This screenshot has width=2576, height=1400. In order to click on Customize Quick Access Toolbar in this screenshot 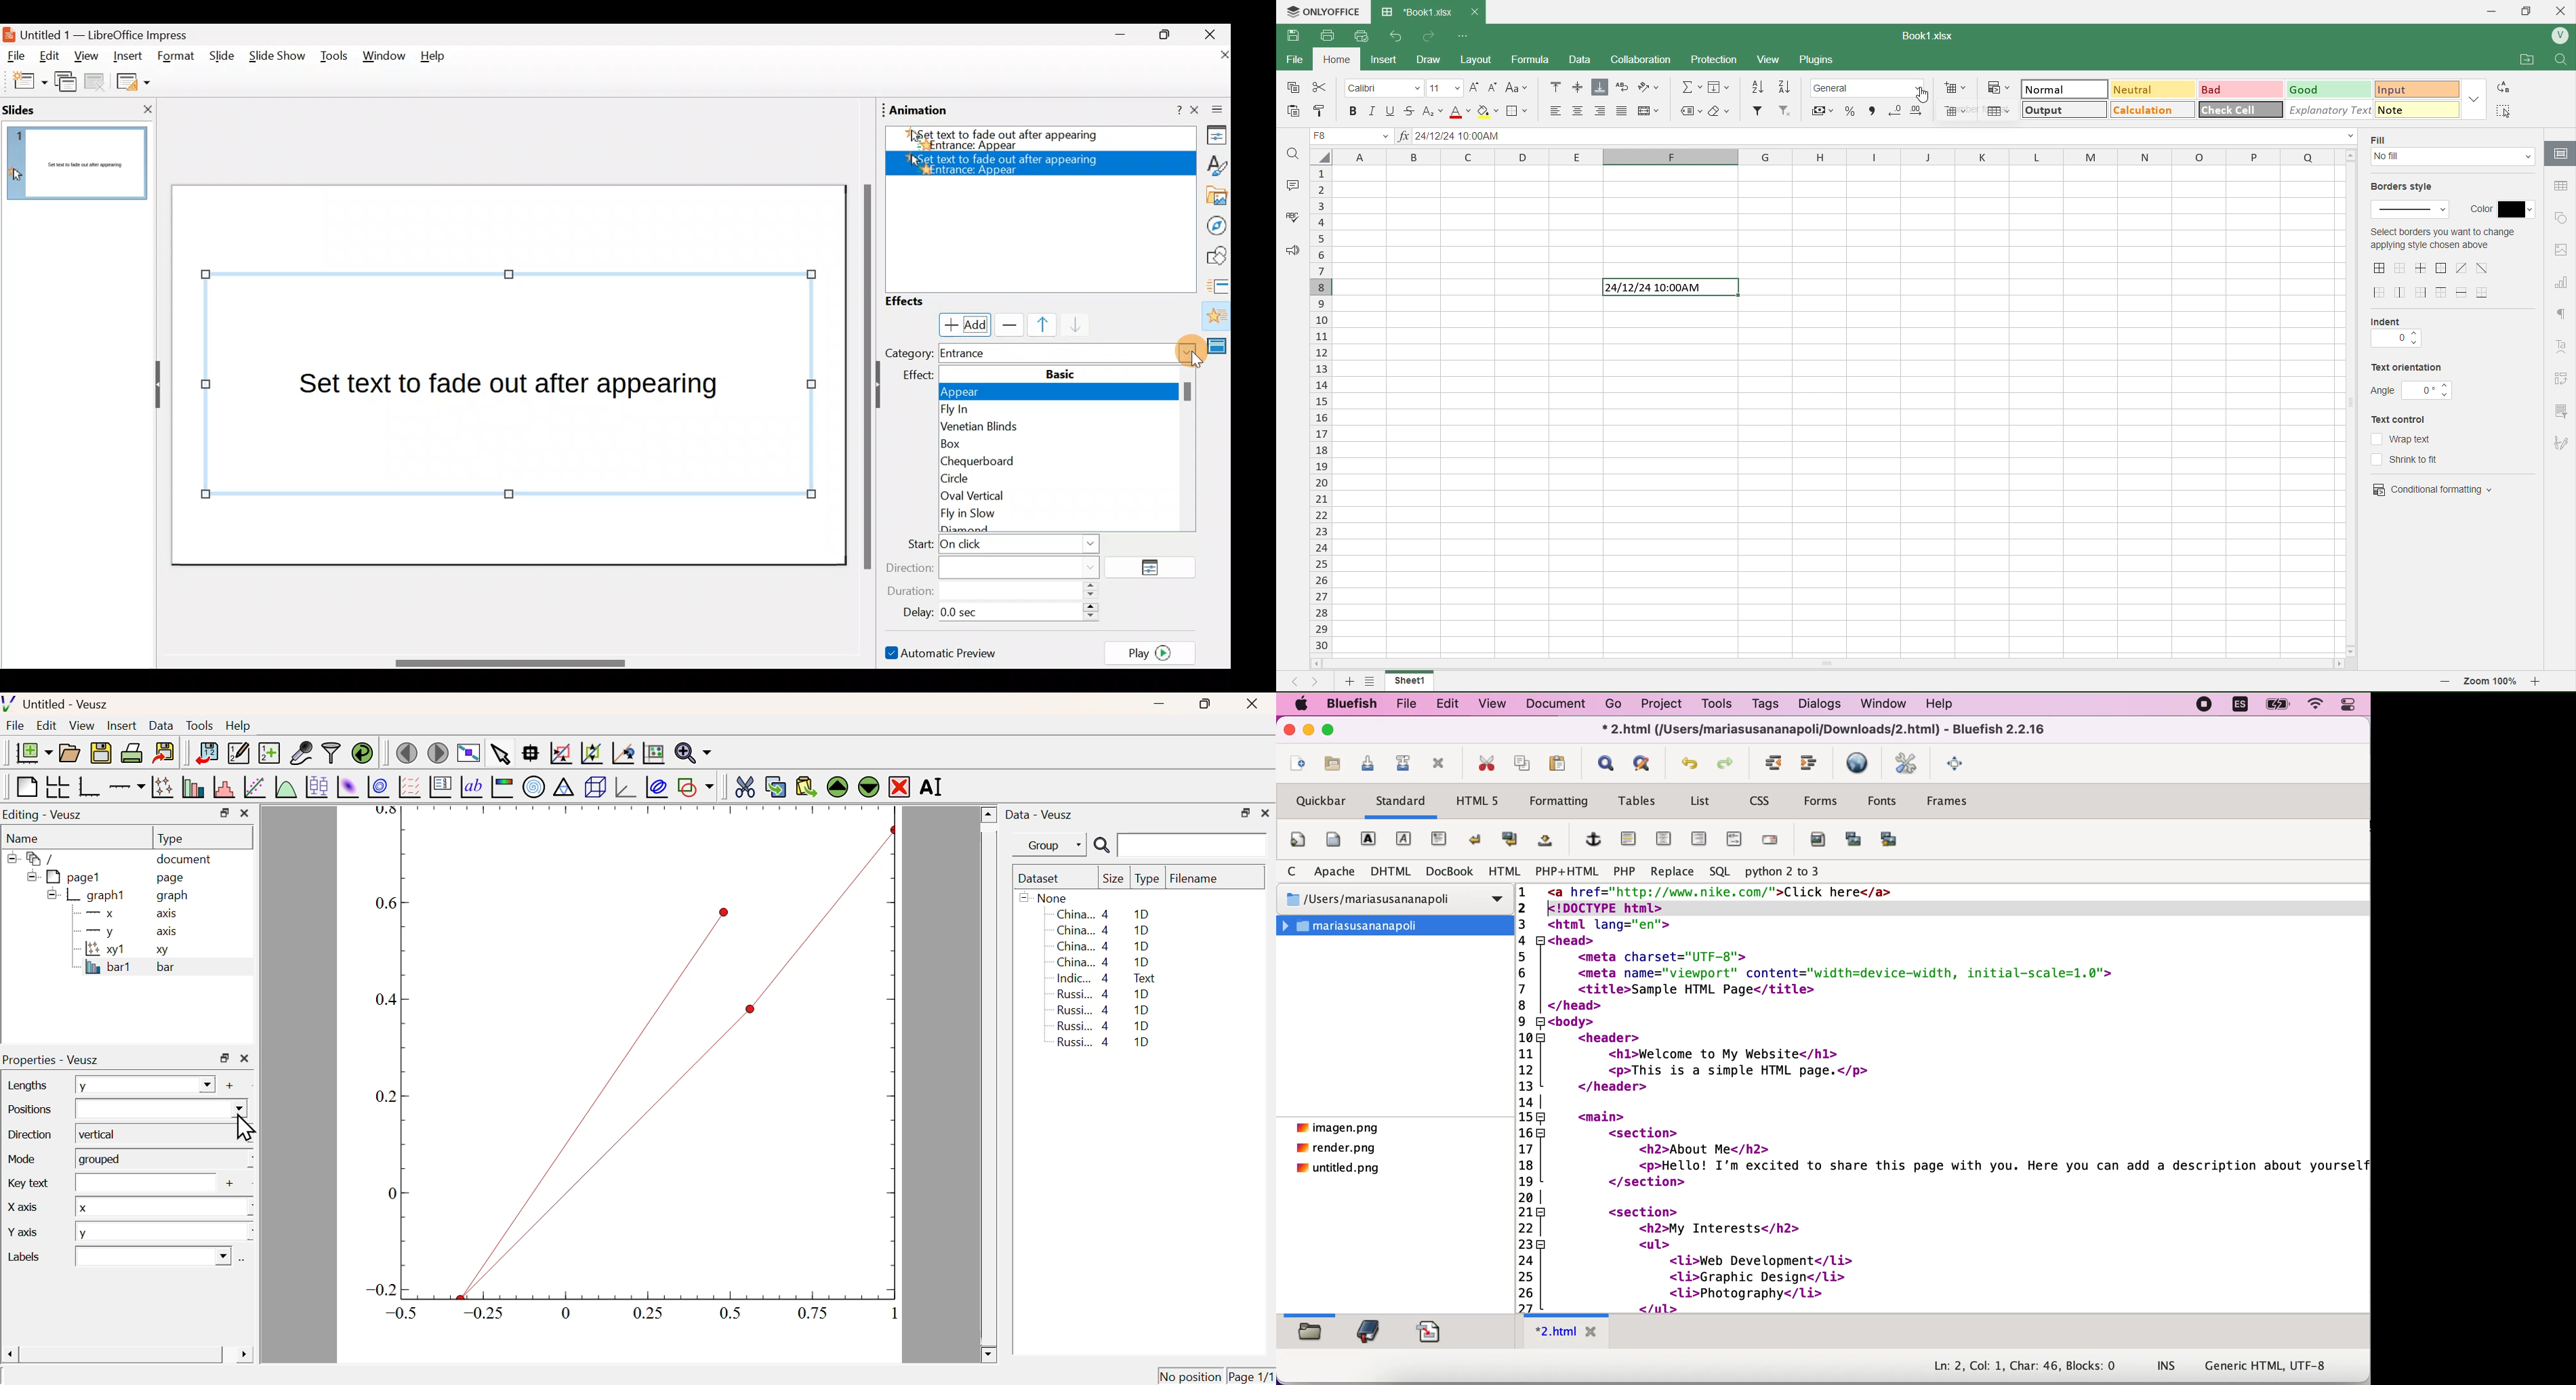, I will do `click(1463, 34)`.